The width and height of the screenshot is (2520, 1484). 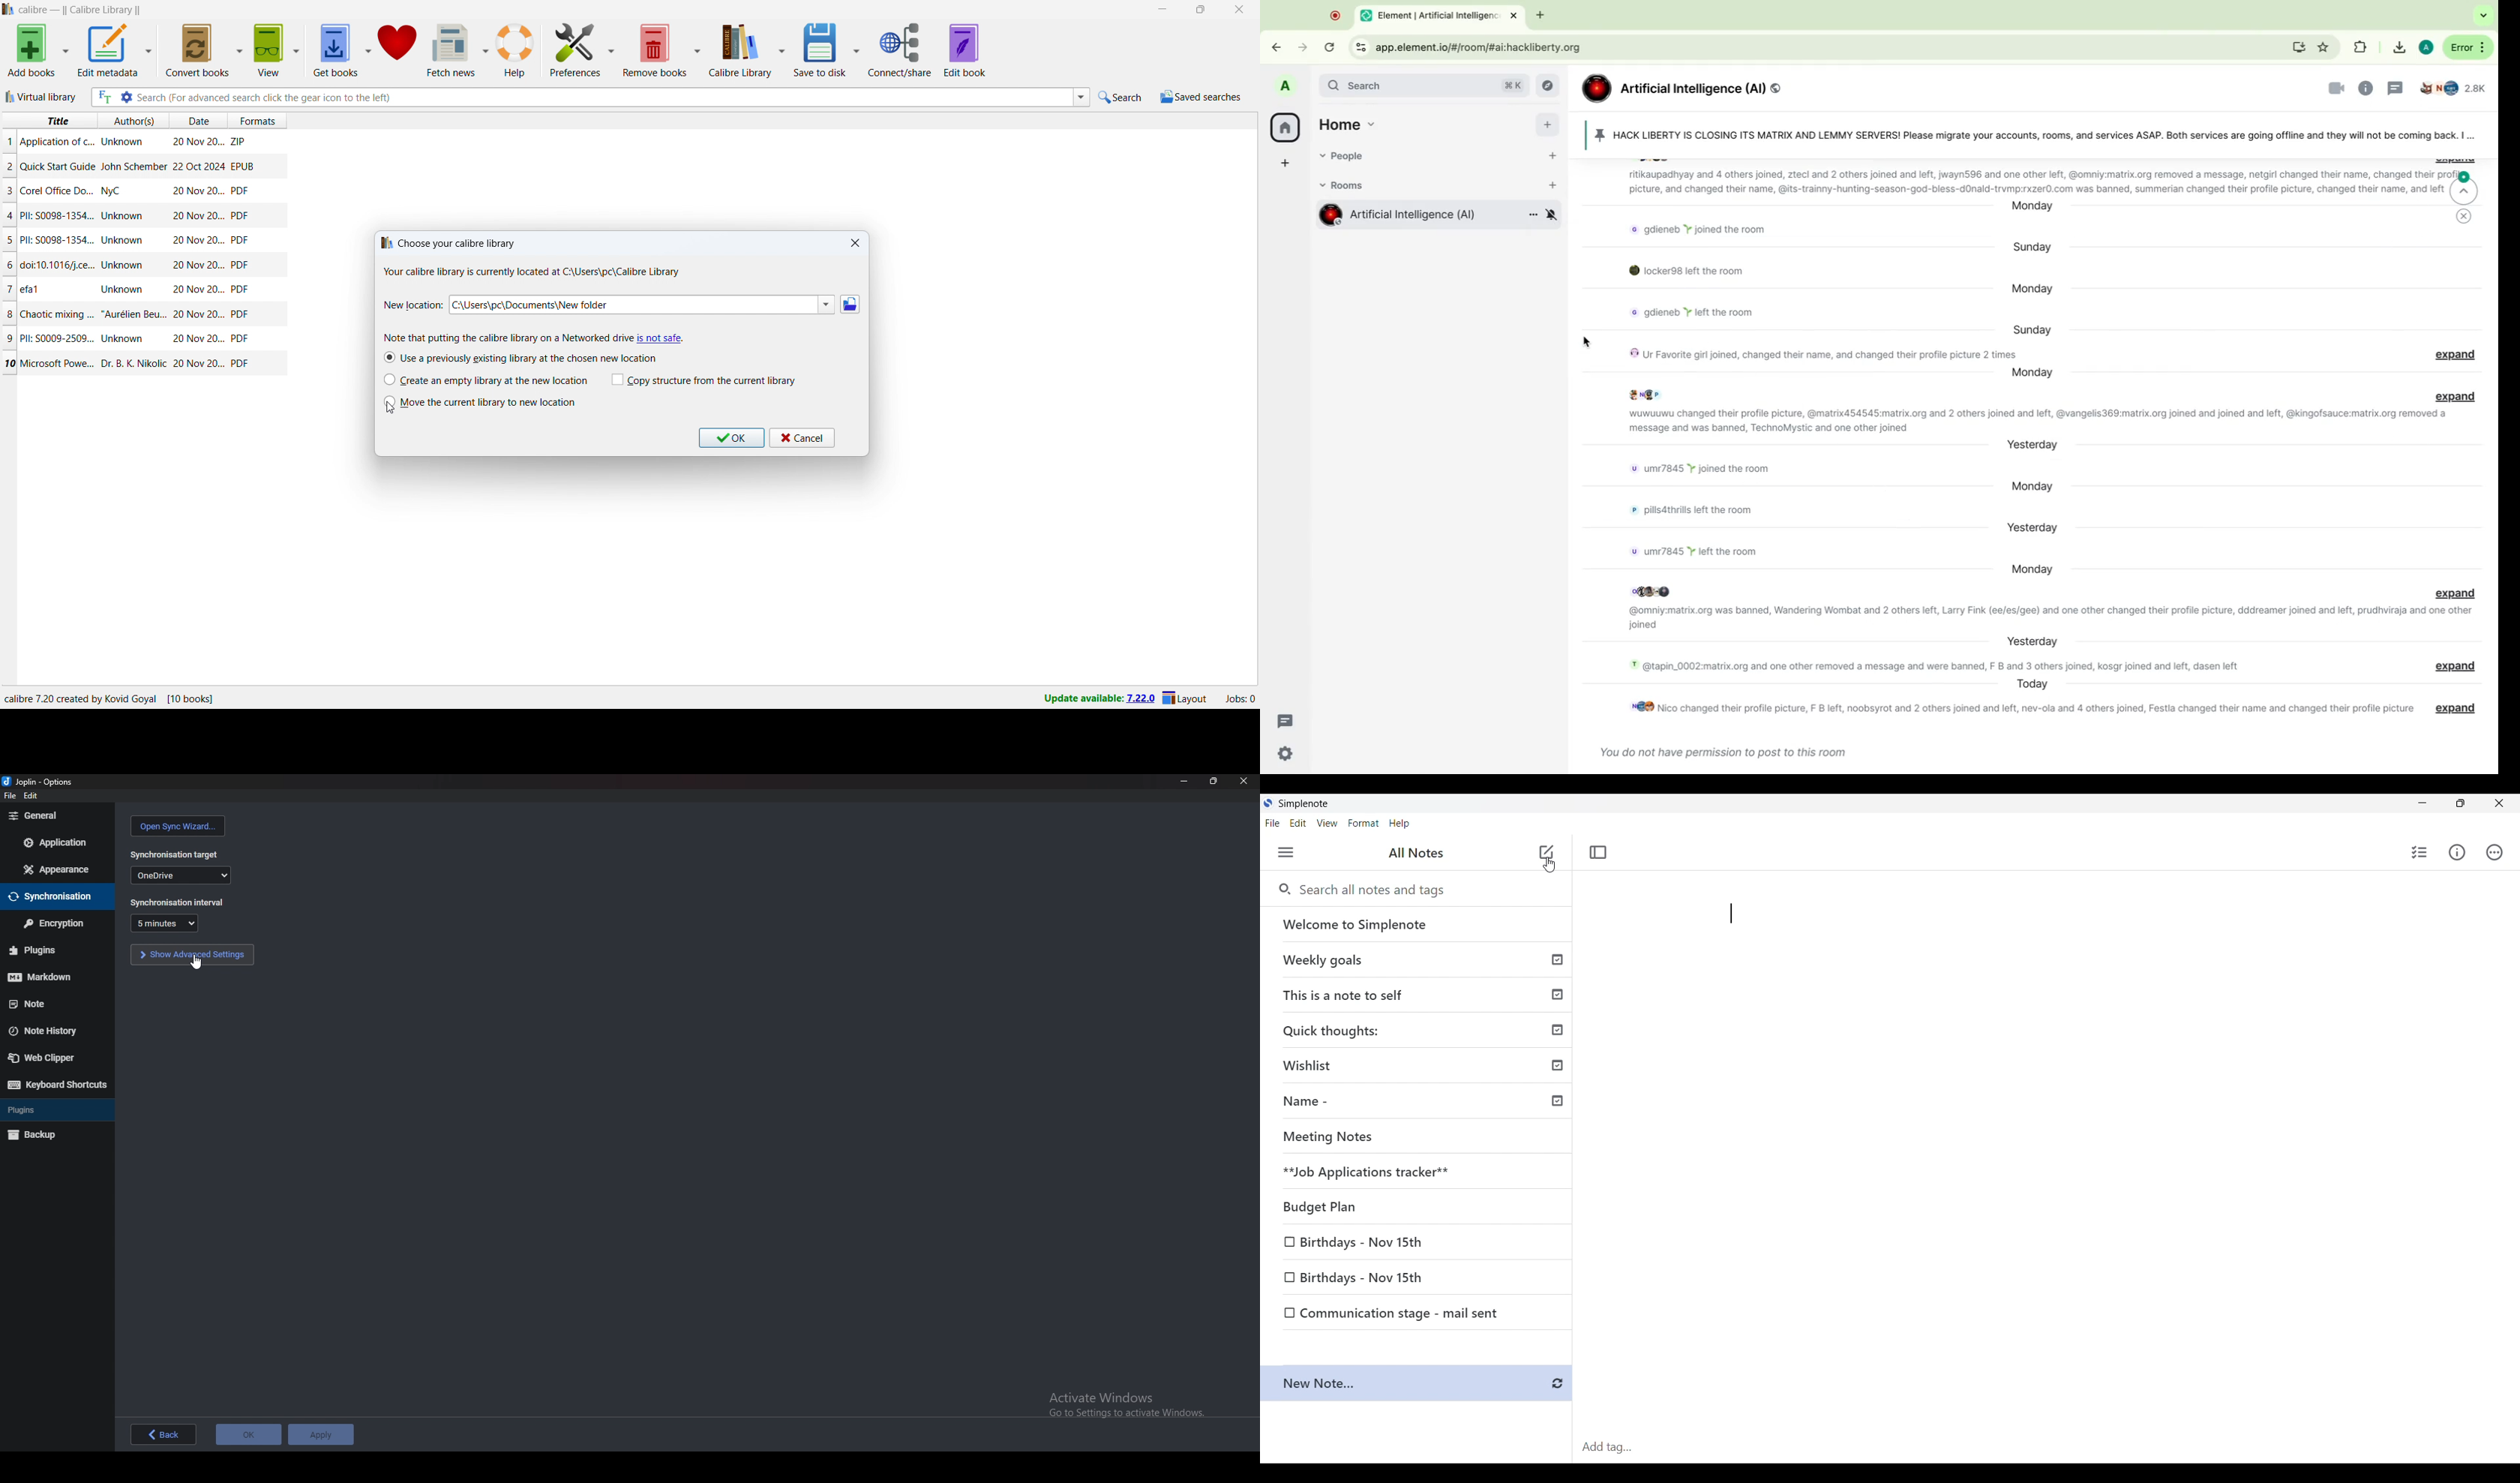 I want to click on ok, so click(x=248, y=1434).